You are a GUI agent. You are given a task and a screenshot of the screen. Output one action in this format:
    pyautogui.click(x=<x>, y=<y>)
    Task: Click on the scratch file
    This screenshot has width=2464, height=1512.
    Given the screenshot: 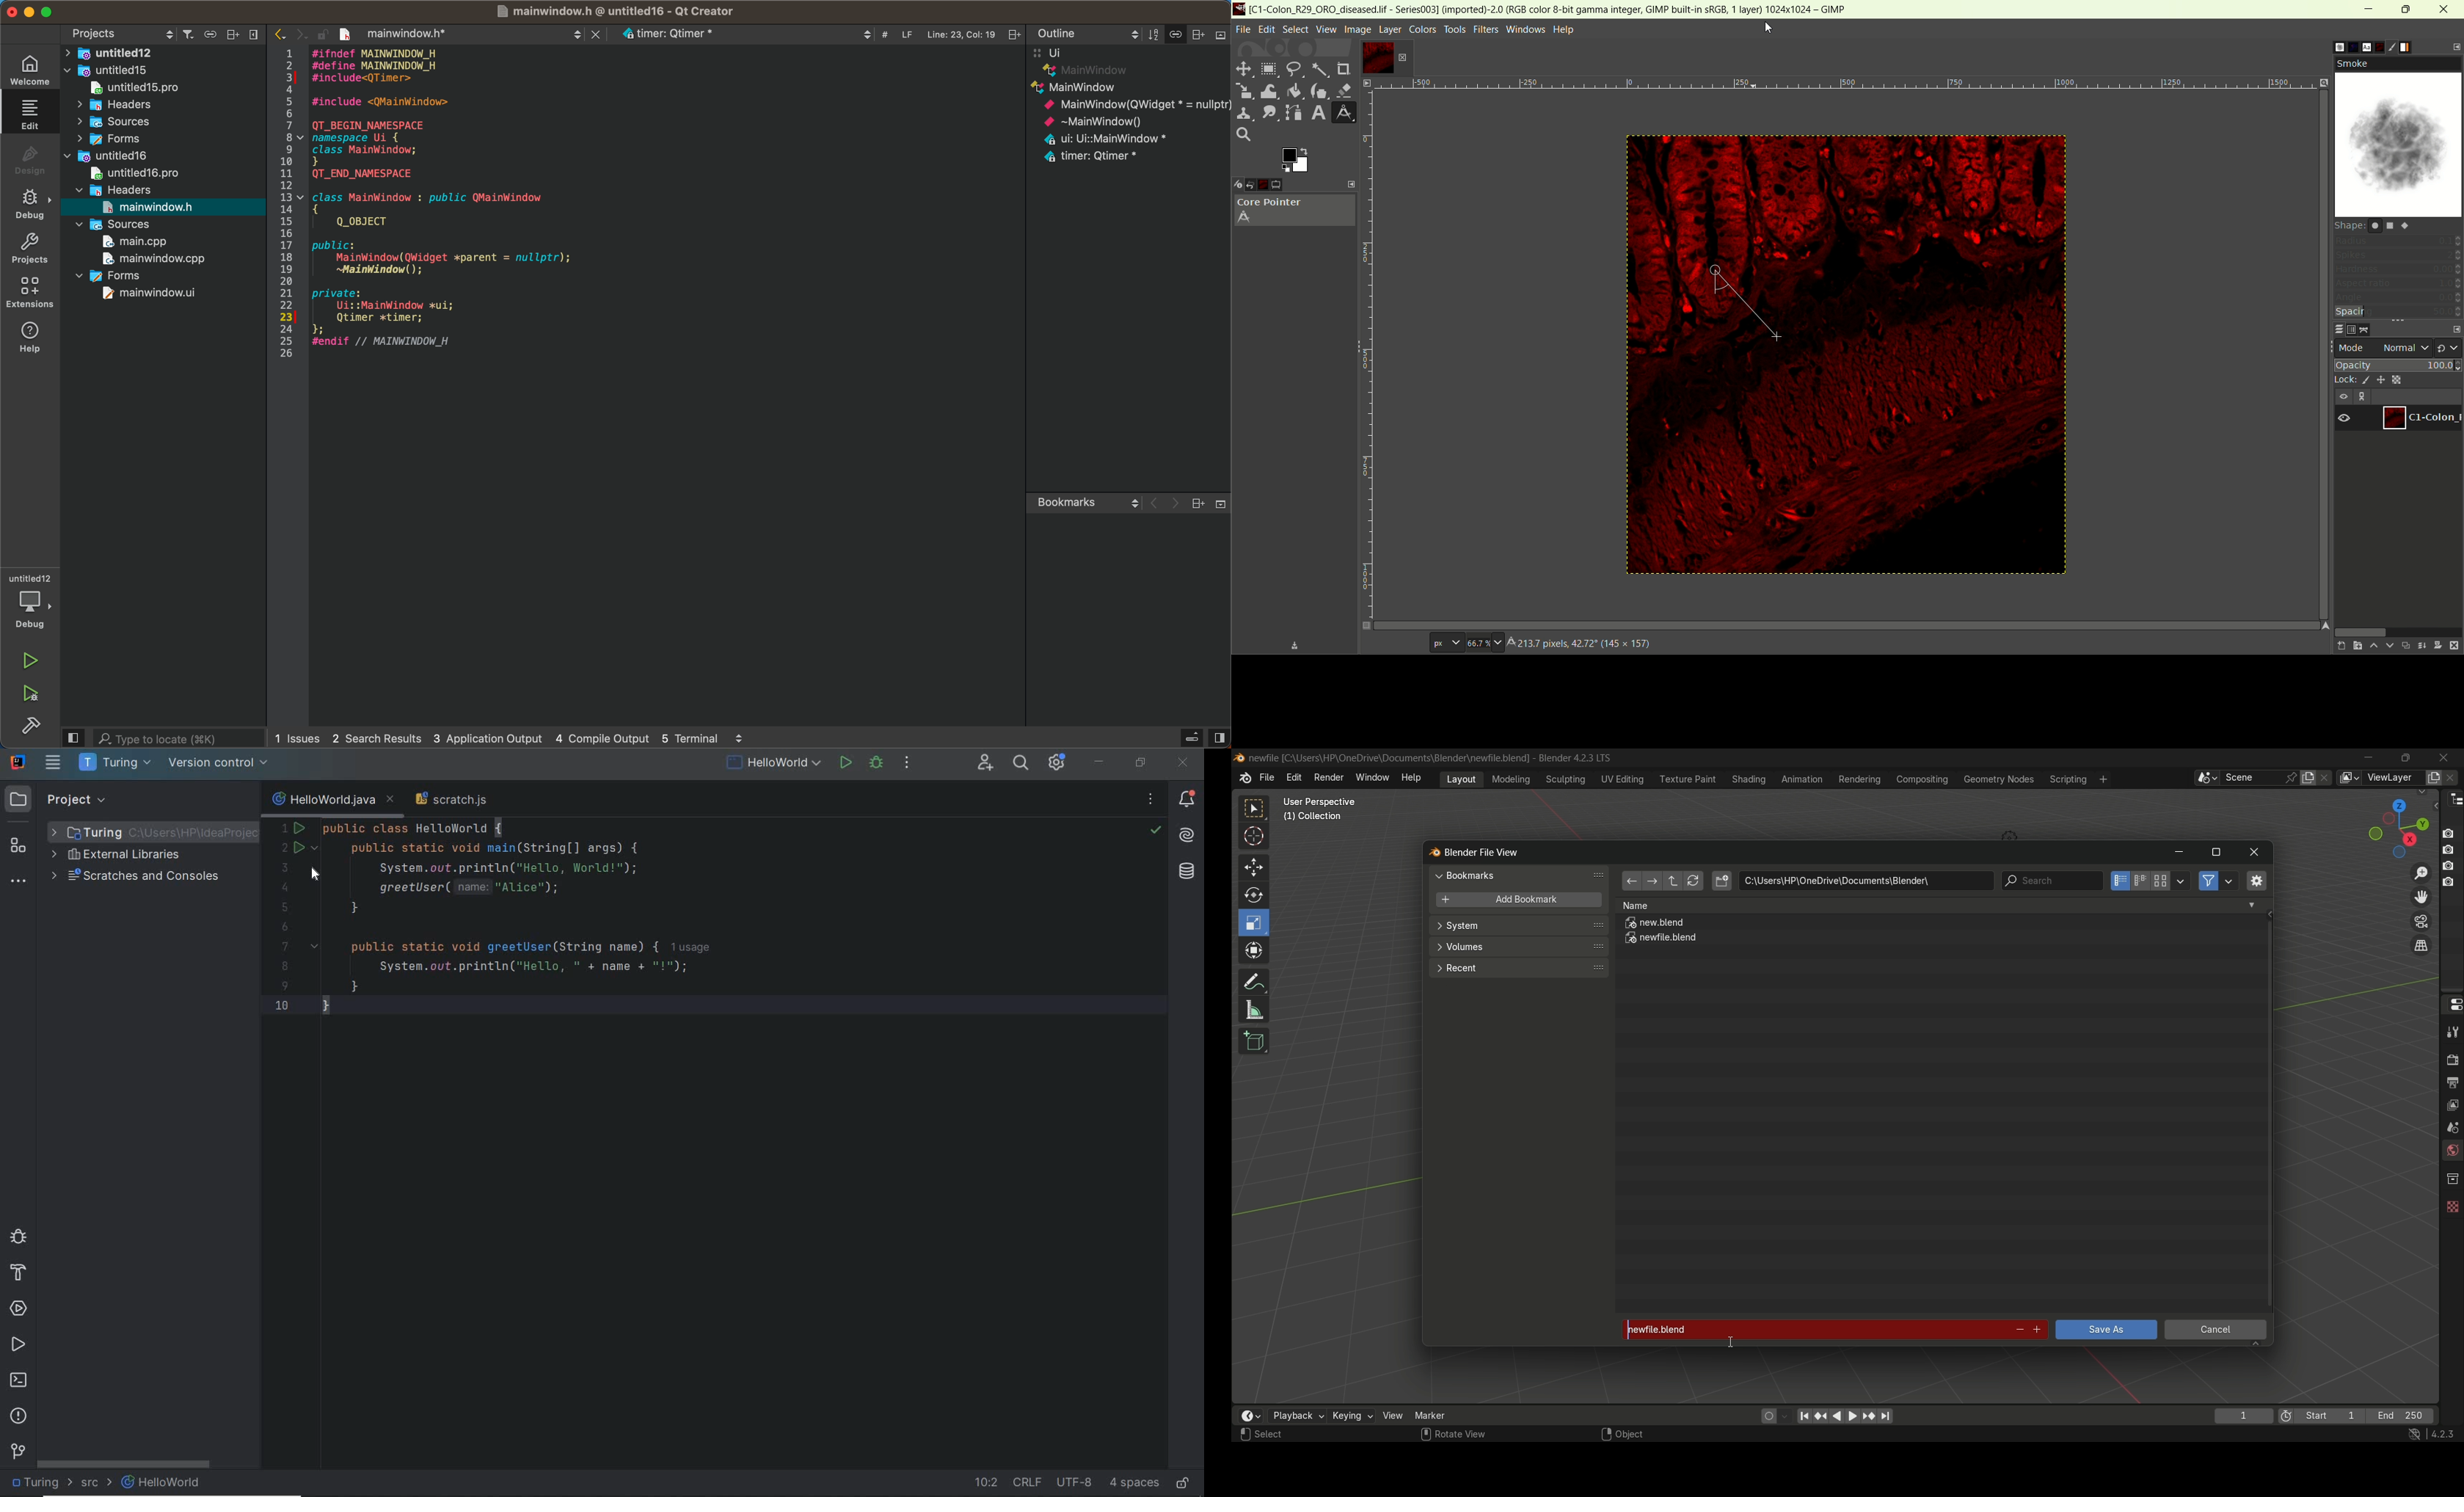 What is the action you would take?
    pyautogui.click(x=455, y=802)
    